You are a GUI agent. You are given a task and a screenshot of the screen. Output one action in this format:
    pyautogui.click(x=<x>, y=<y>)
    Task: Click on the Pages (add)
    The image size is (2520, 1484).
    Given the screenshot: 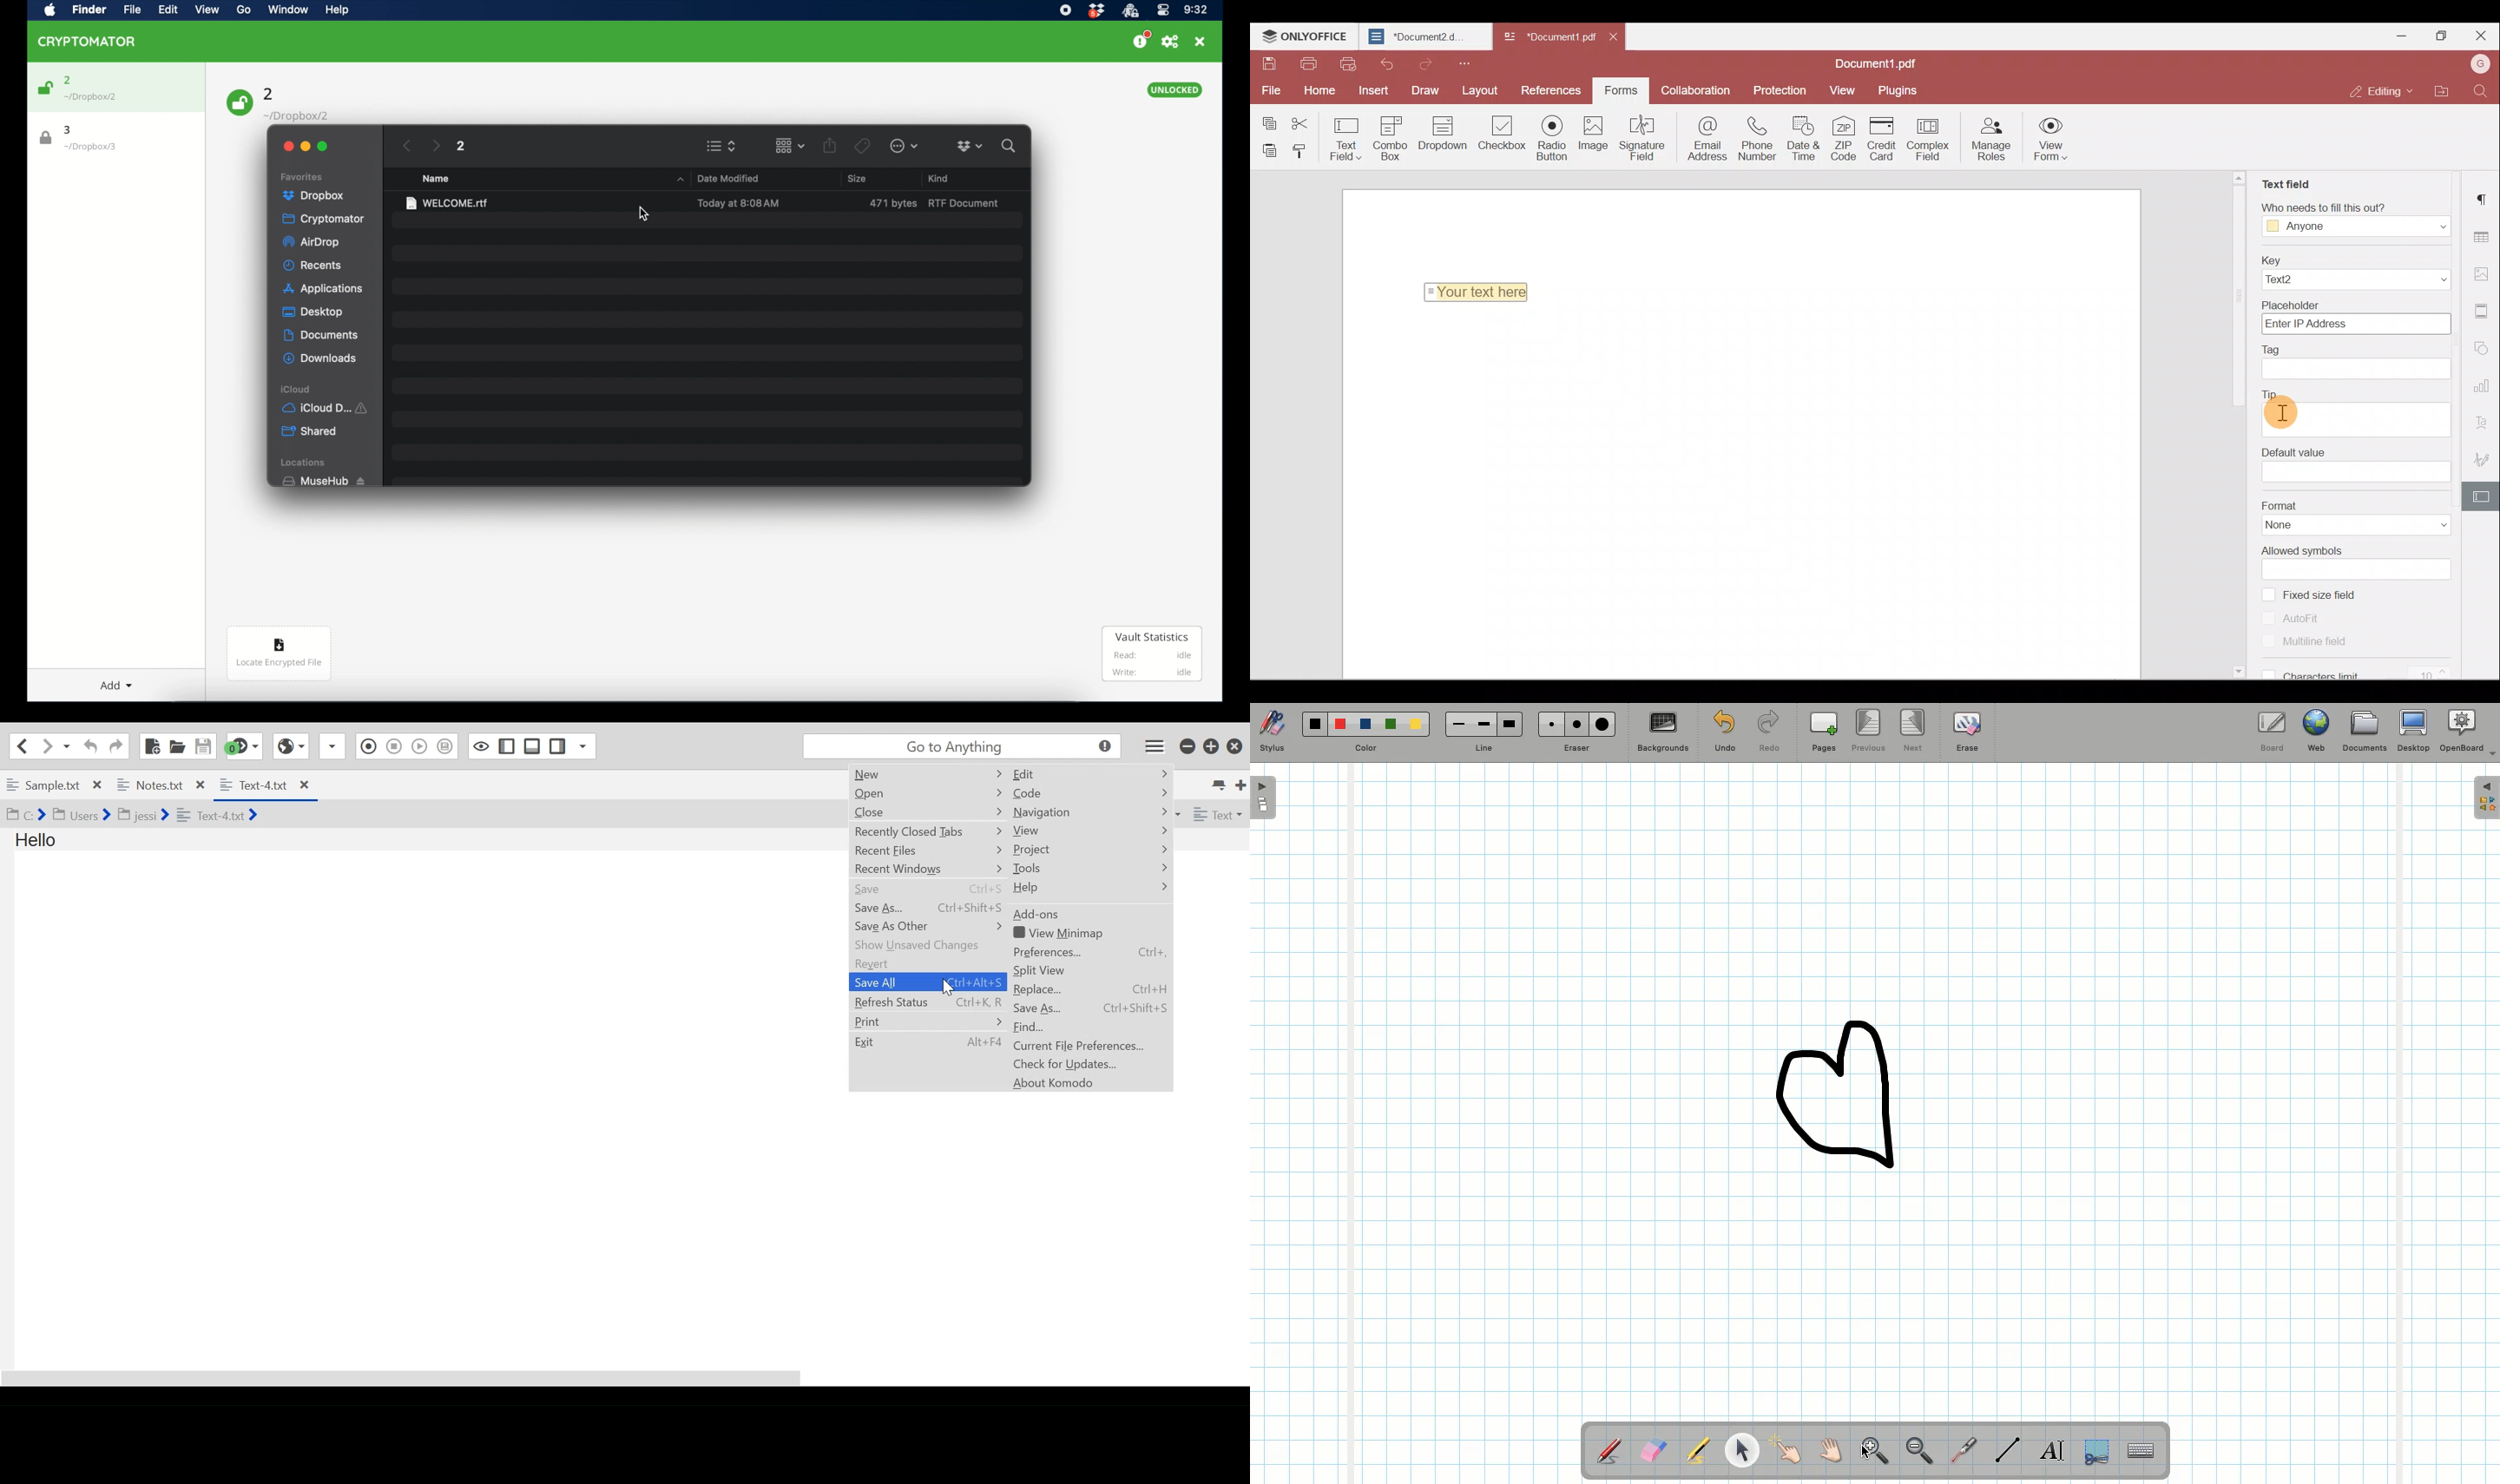 What is the action you would take?
    pyautogui.click(x=1821, y=732)
    